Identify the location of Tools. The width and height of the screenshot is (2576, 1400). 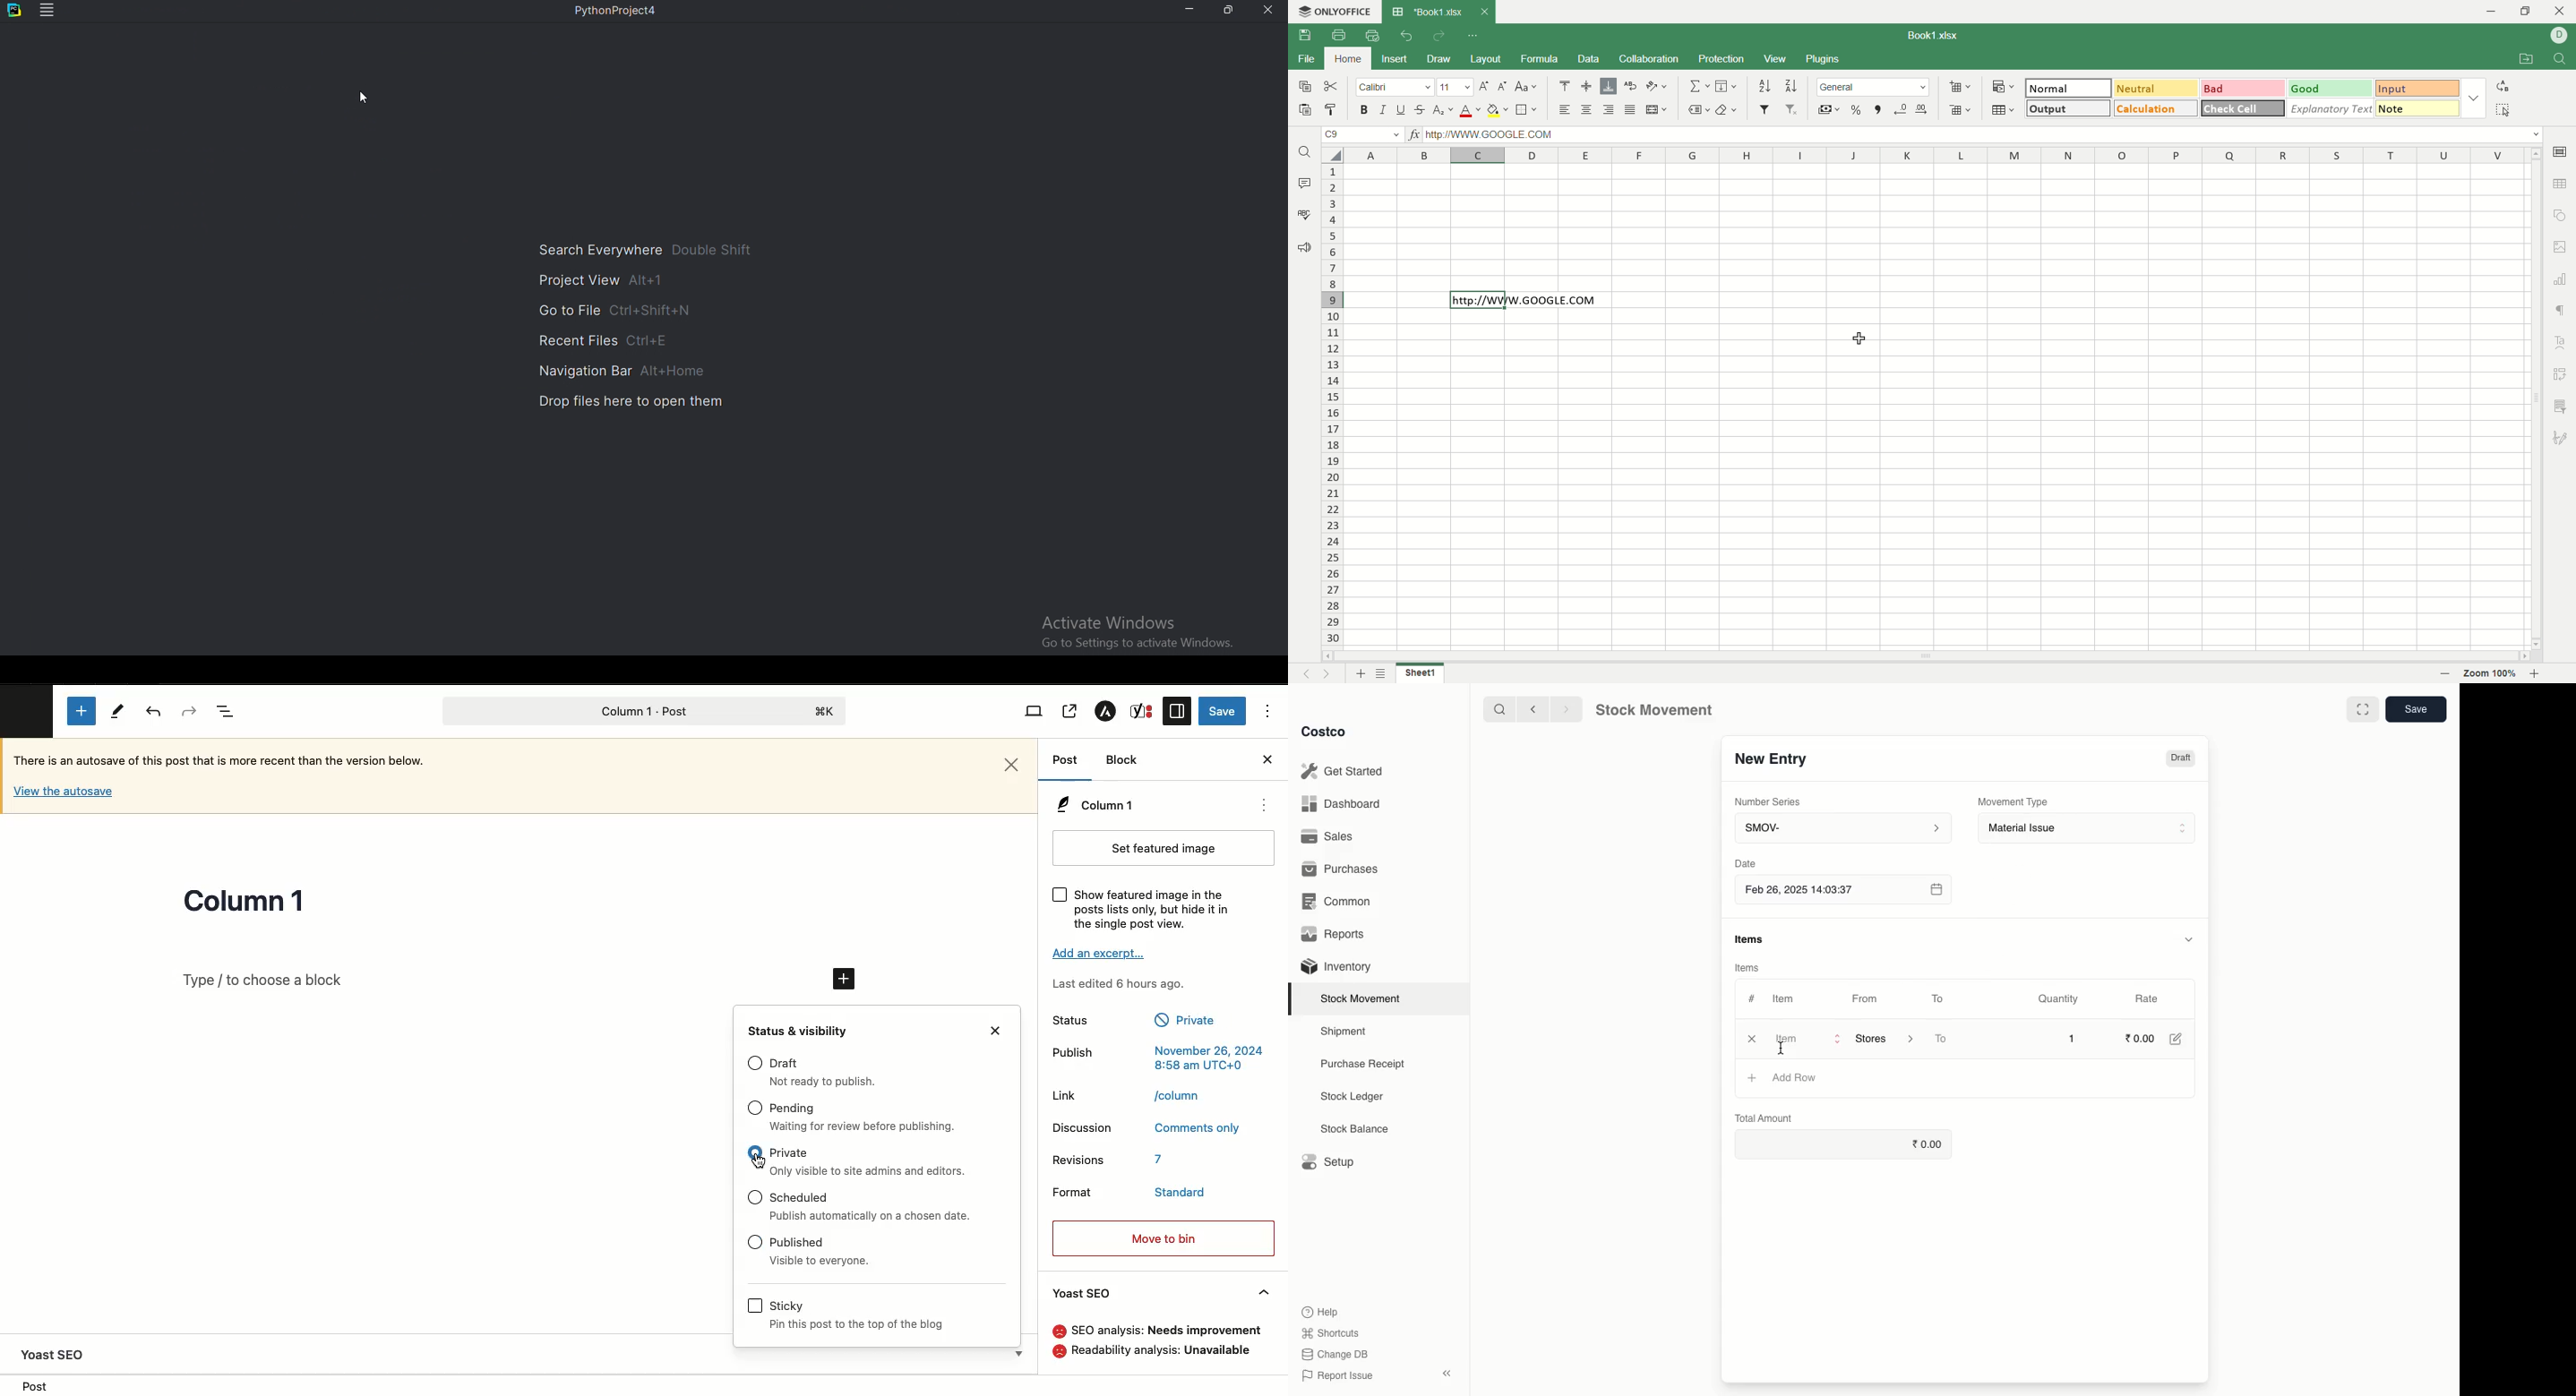
(120, 714).